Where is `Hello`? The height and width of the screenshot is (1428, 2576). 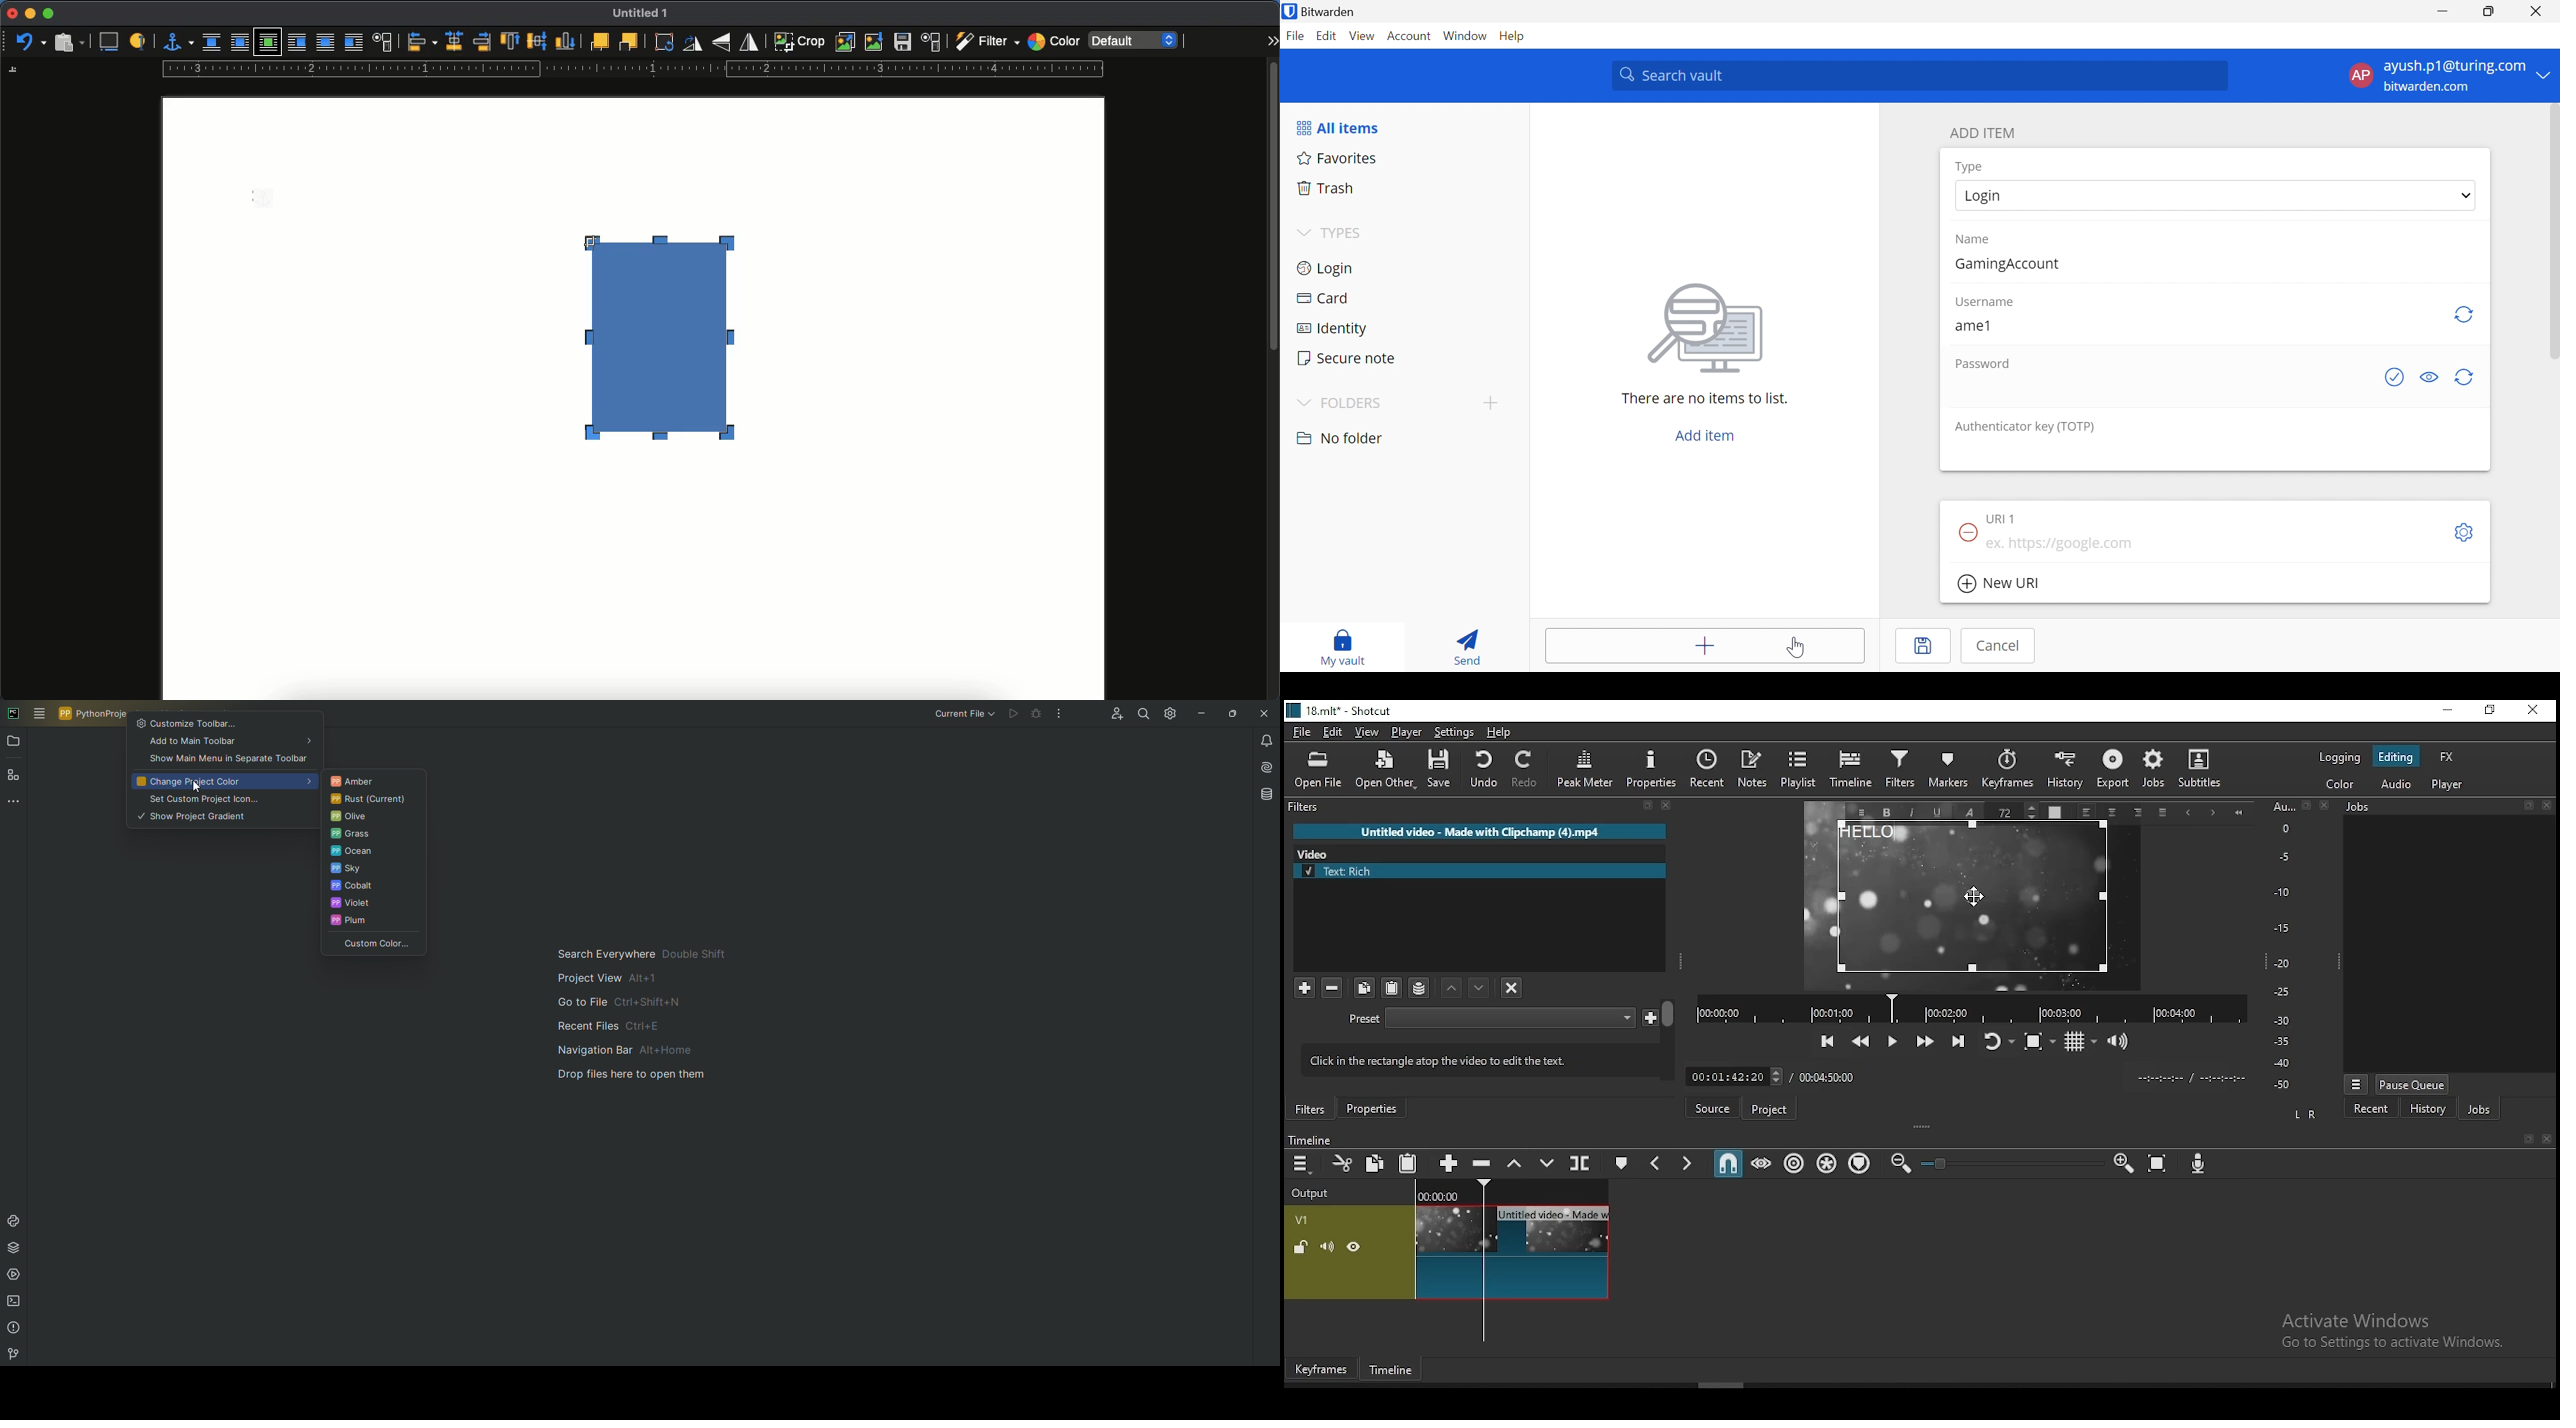 Hello is located at coordinates (1973, 899).